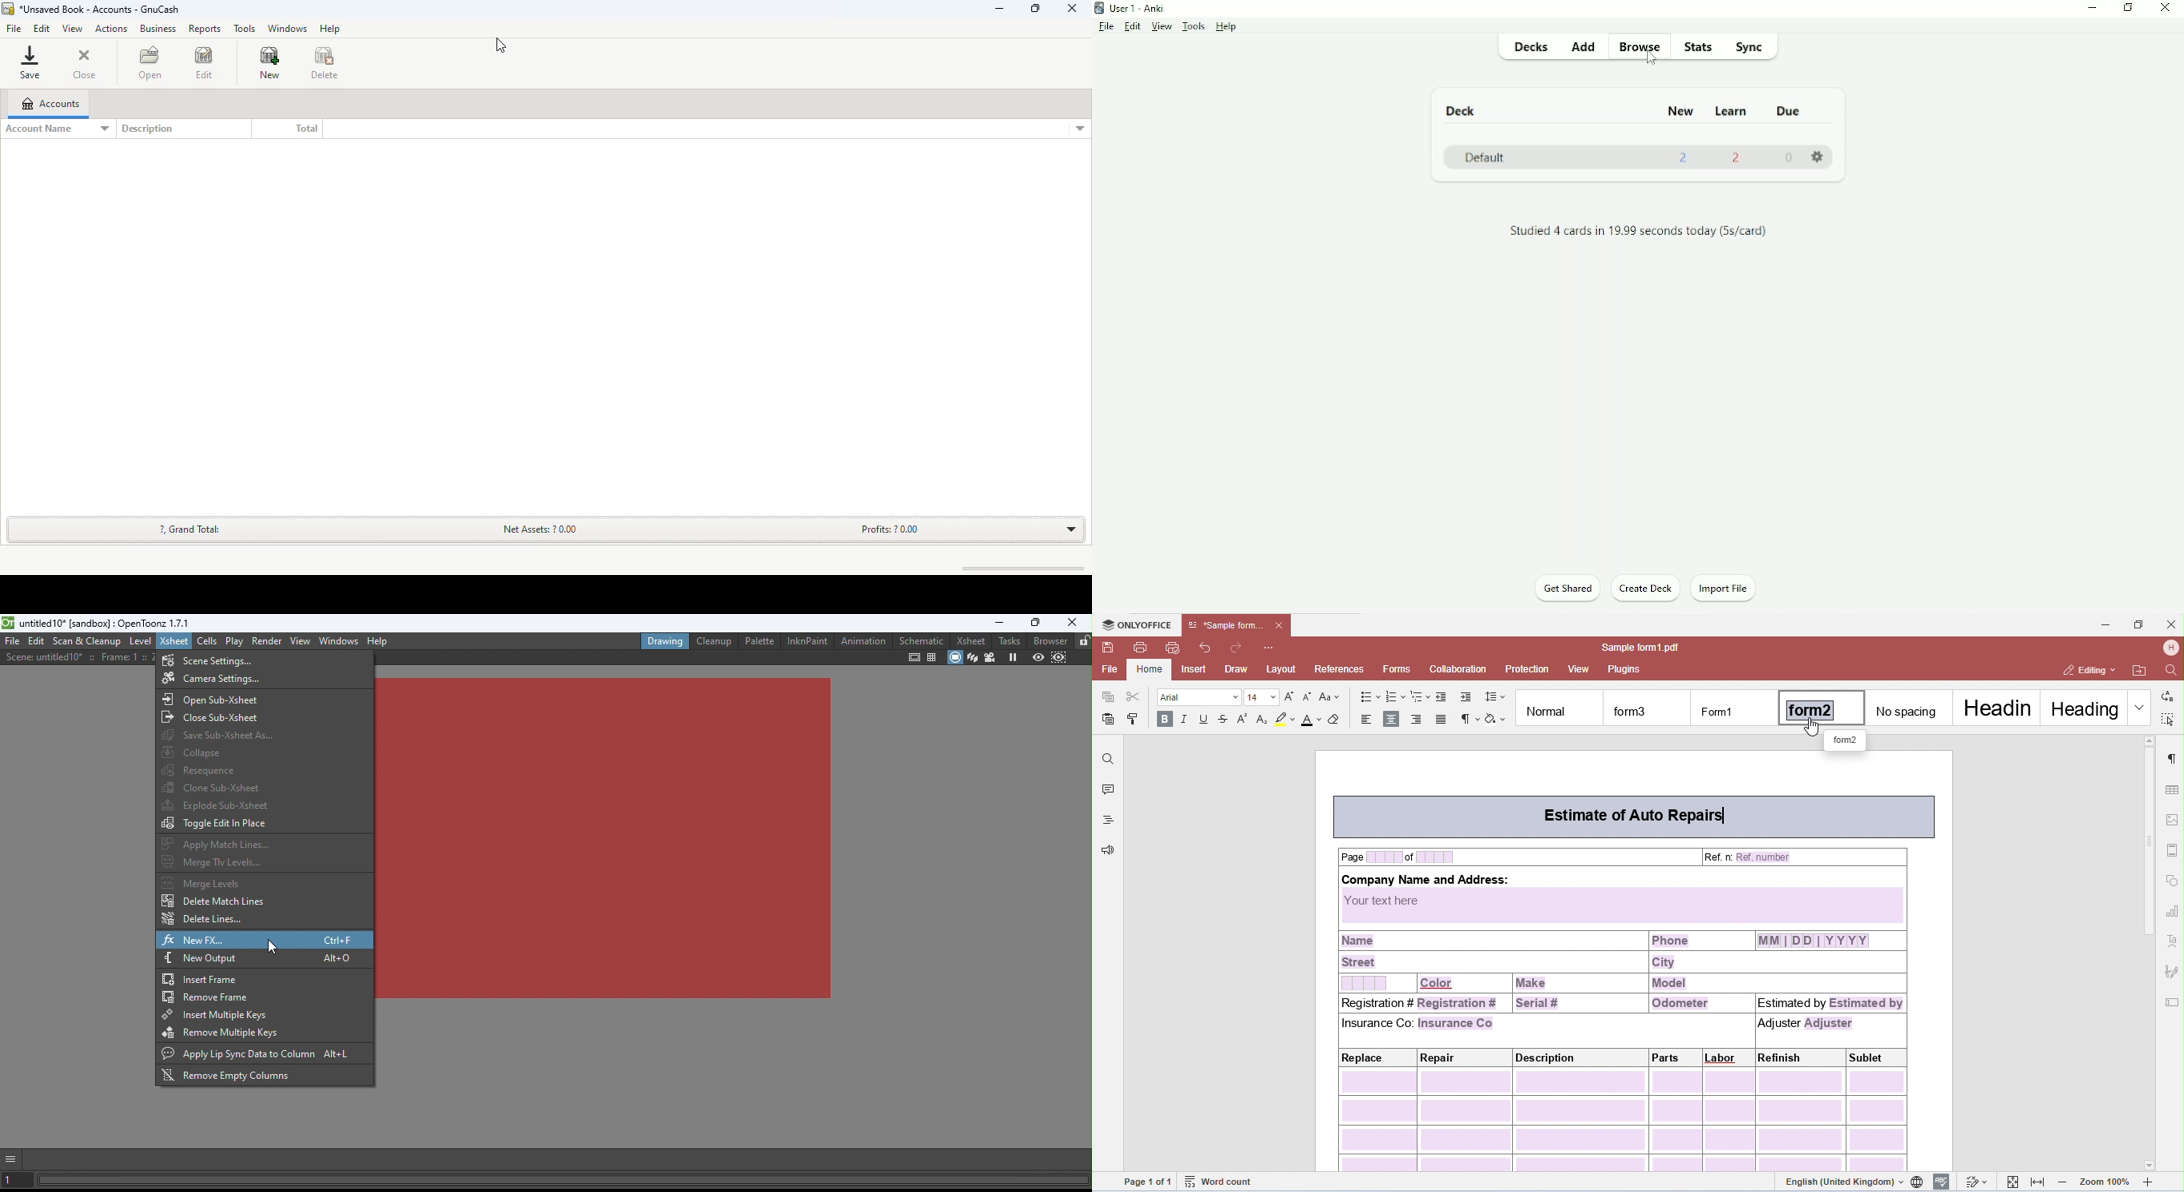  I want to click on Learn, so click(1733, 111).